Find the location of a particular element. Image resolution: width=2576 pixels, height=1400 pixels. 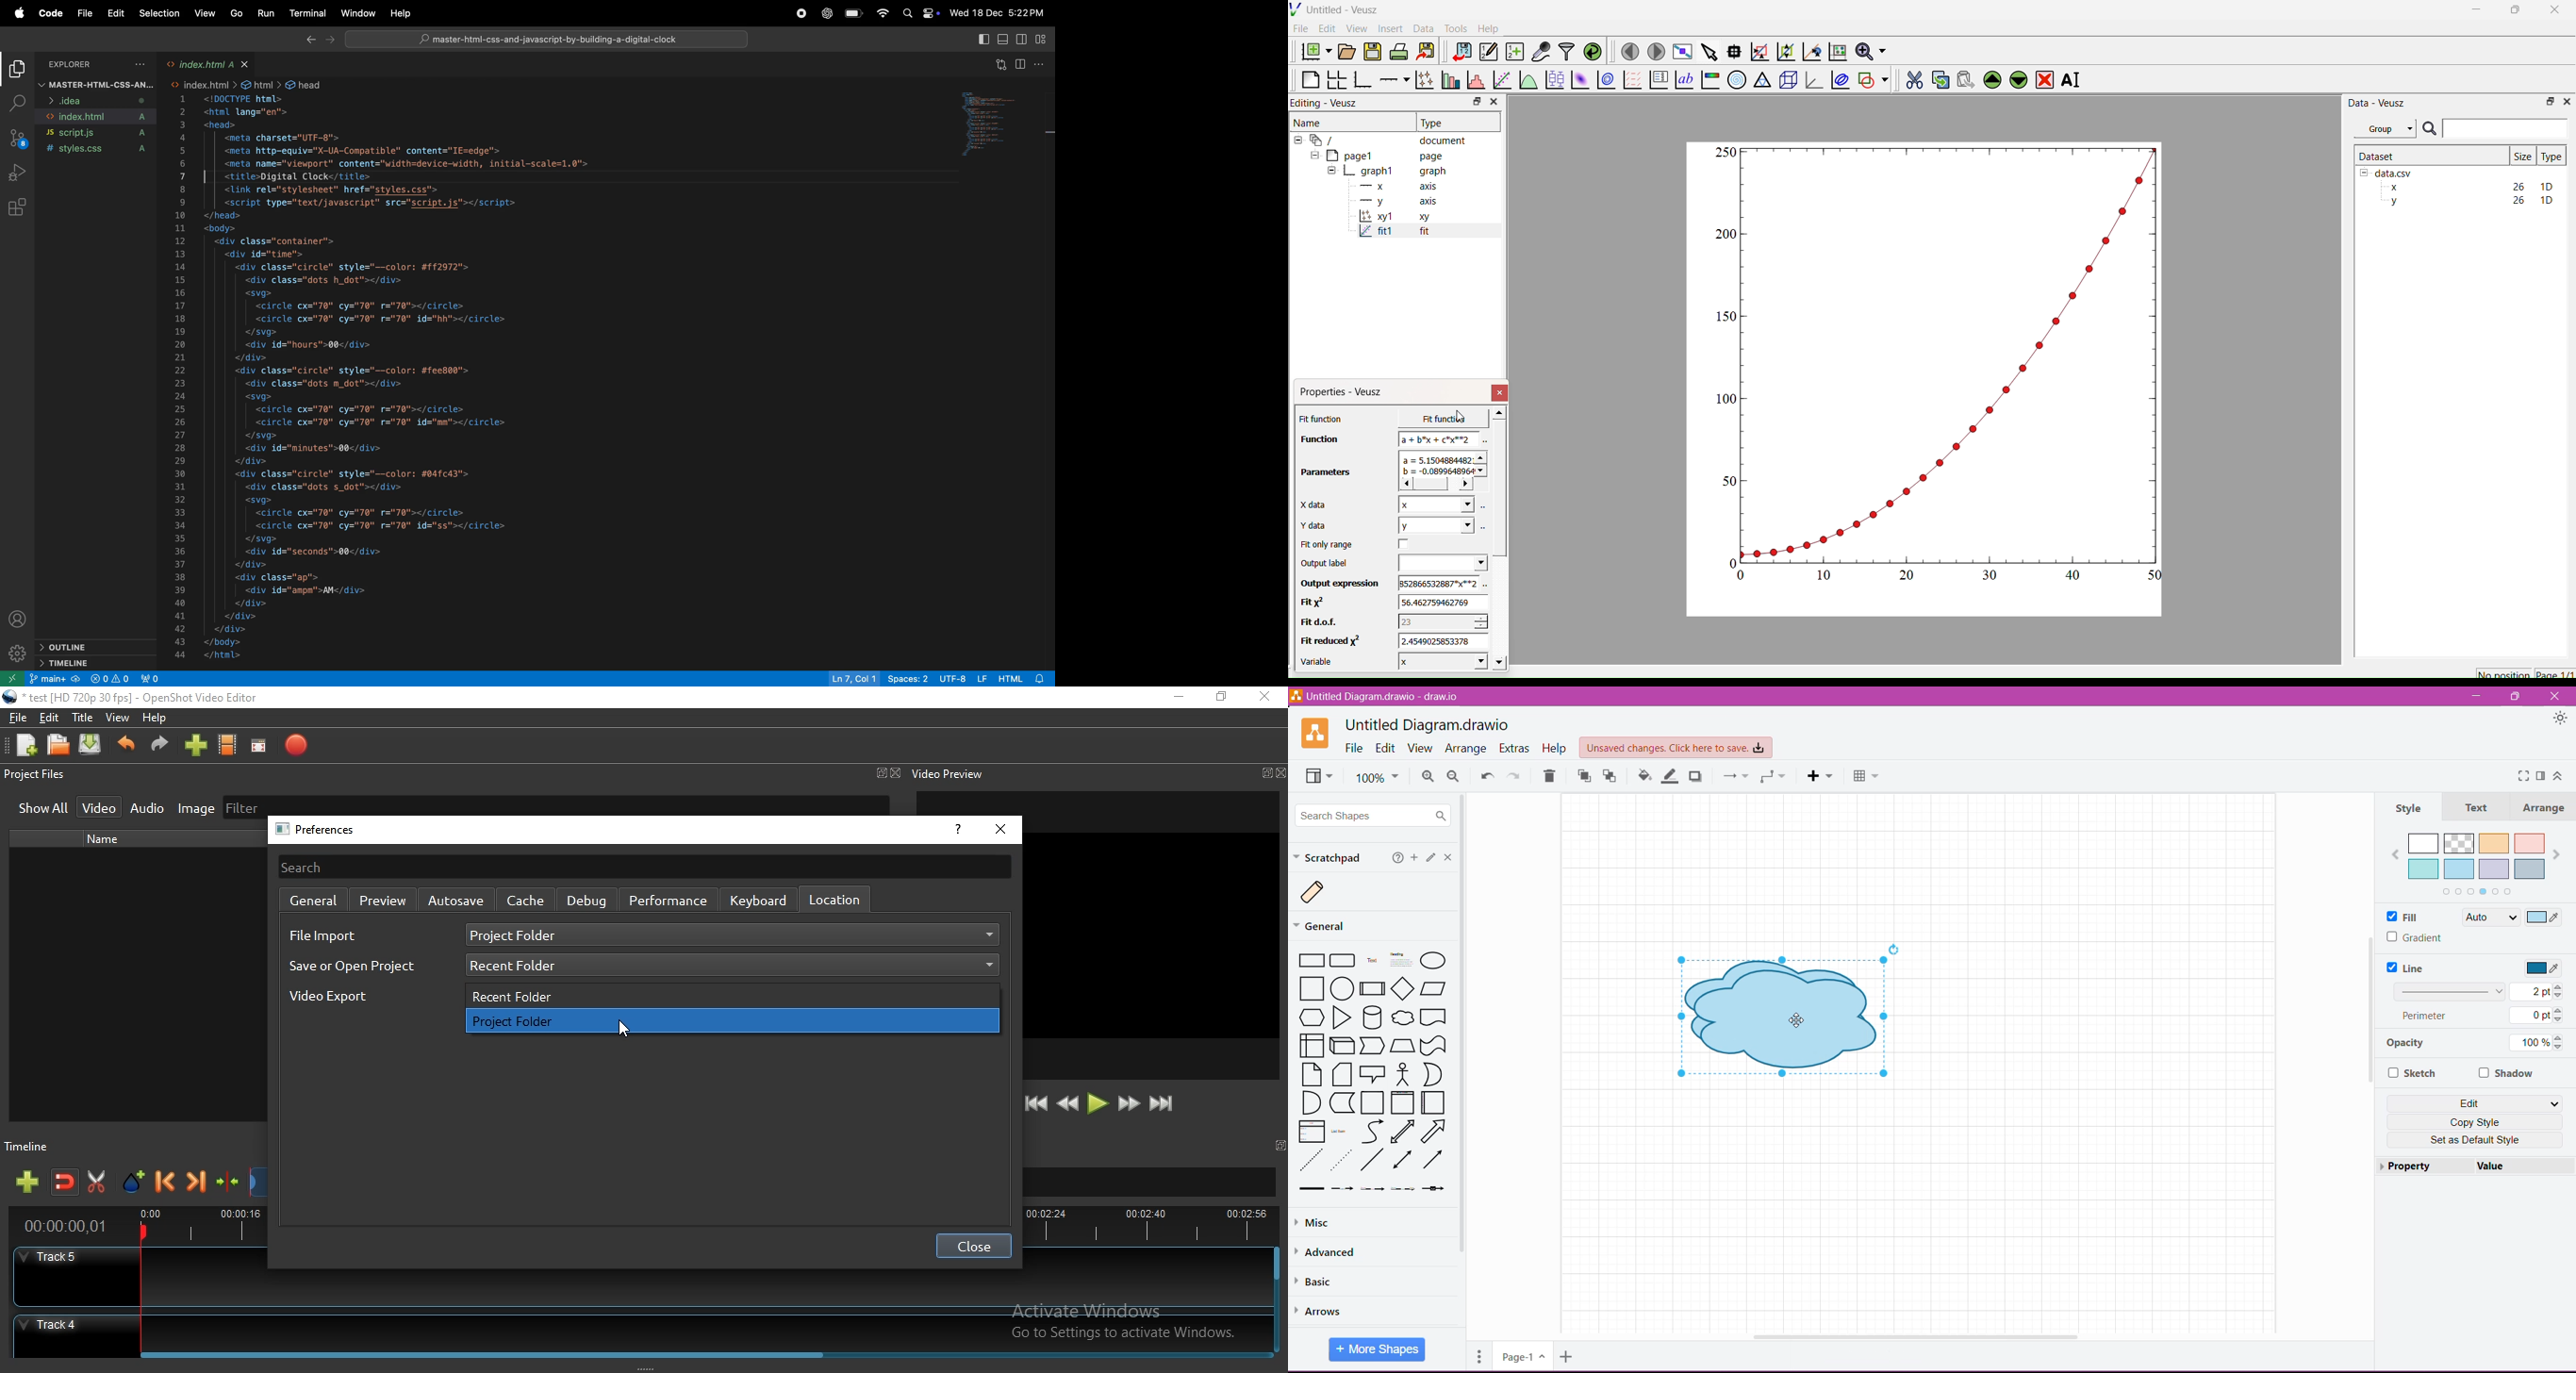

Fit x^2 is located at coordinates (1318, 603).